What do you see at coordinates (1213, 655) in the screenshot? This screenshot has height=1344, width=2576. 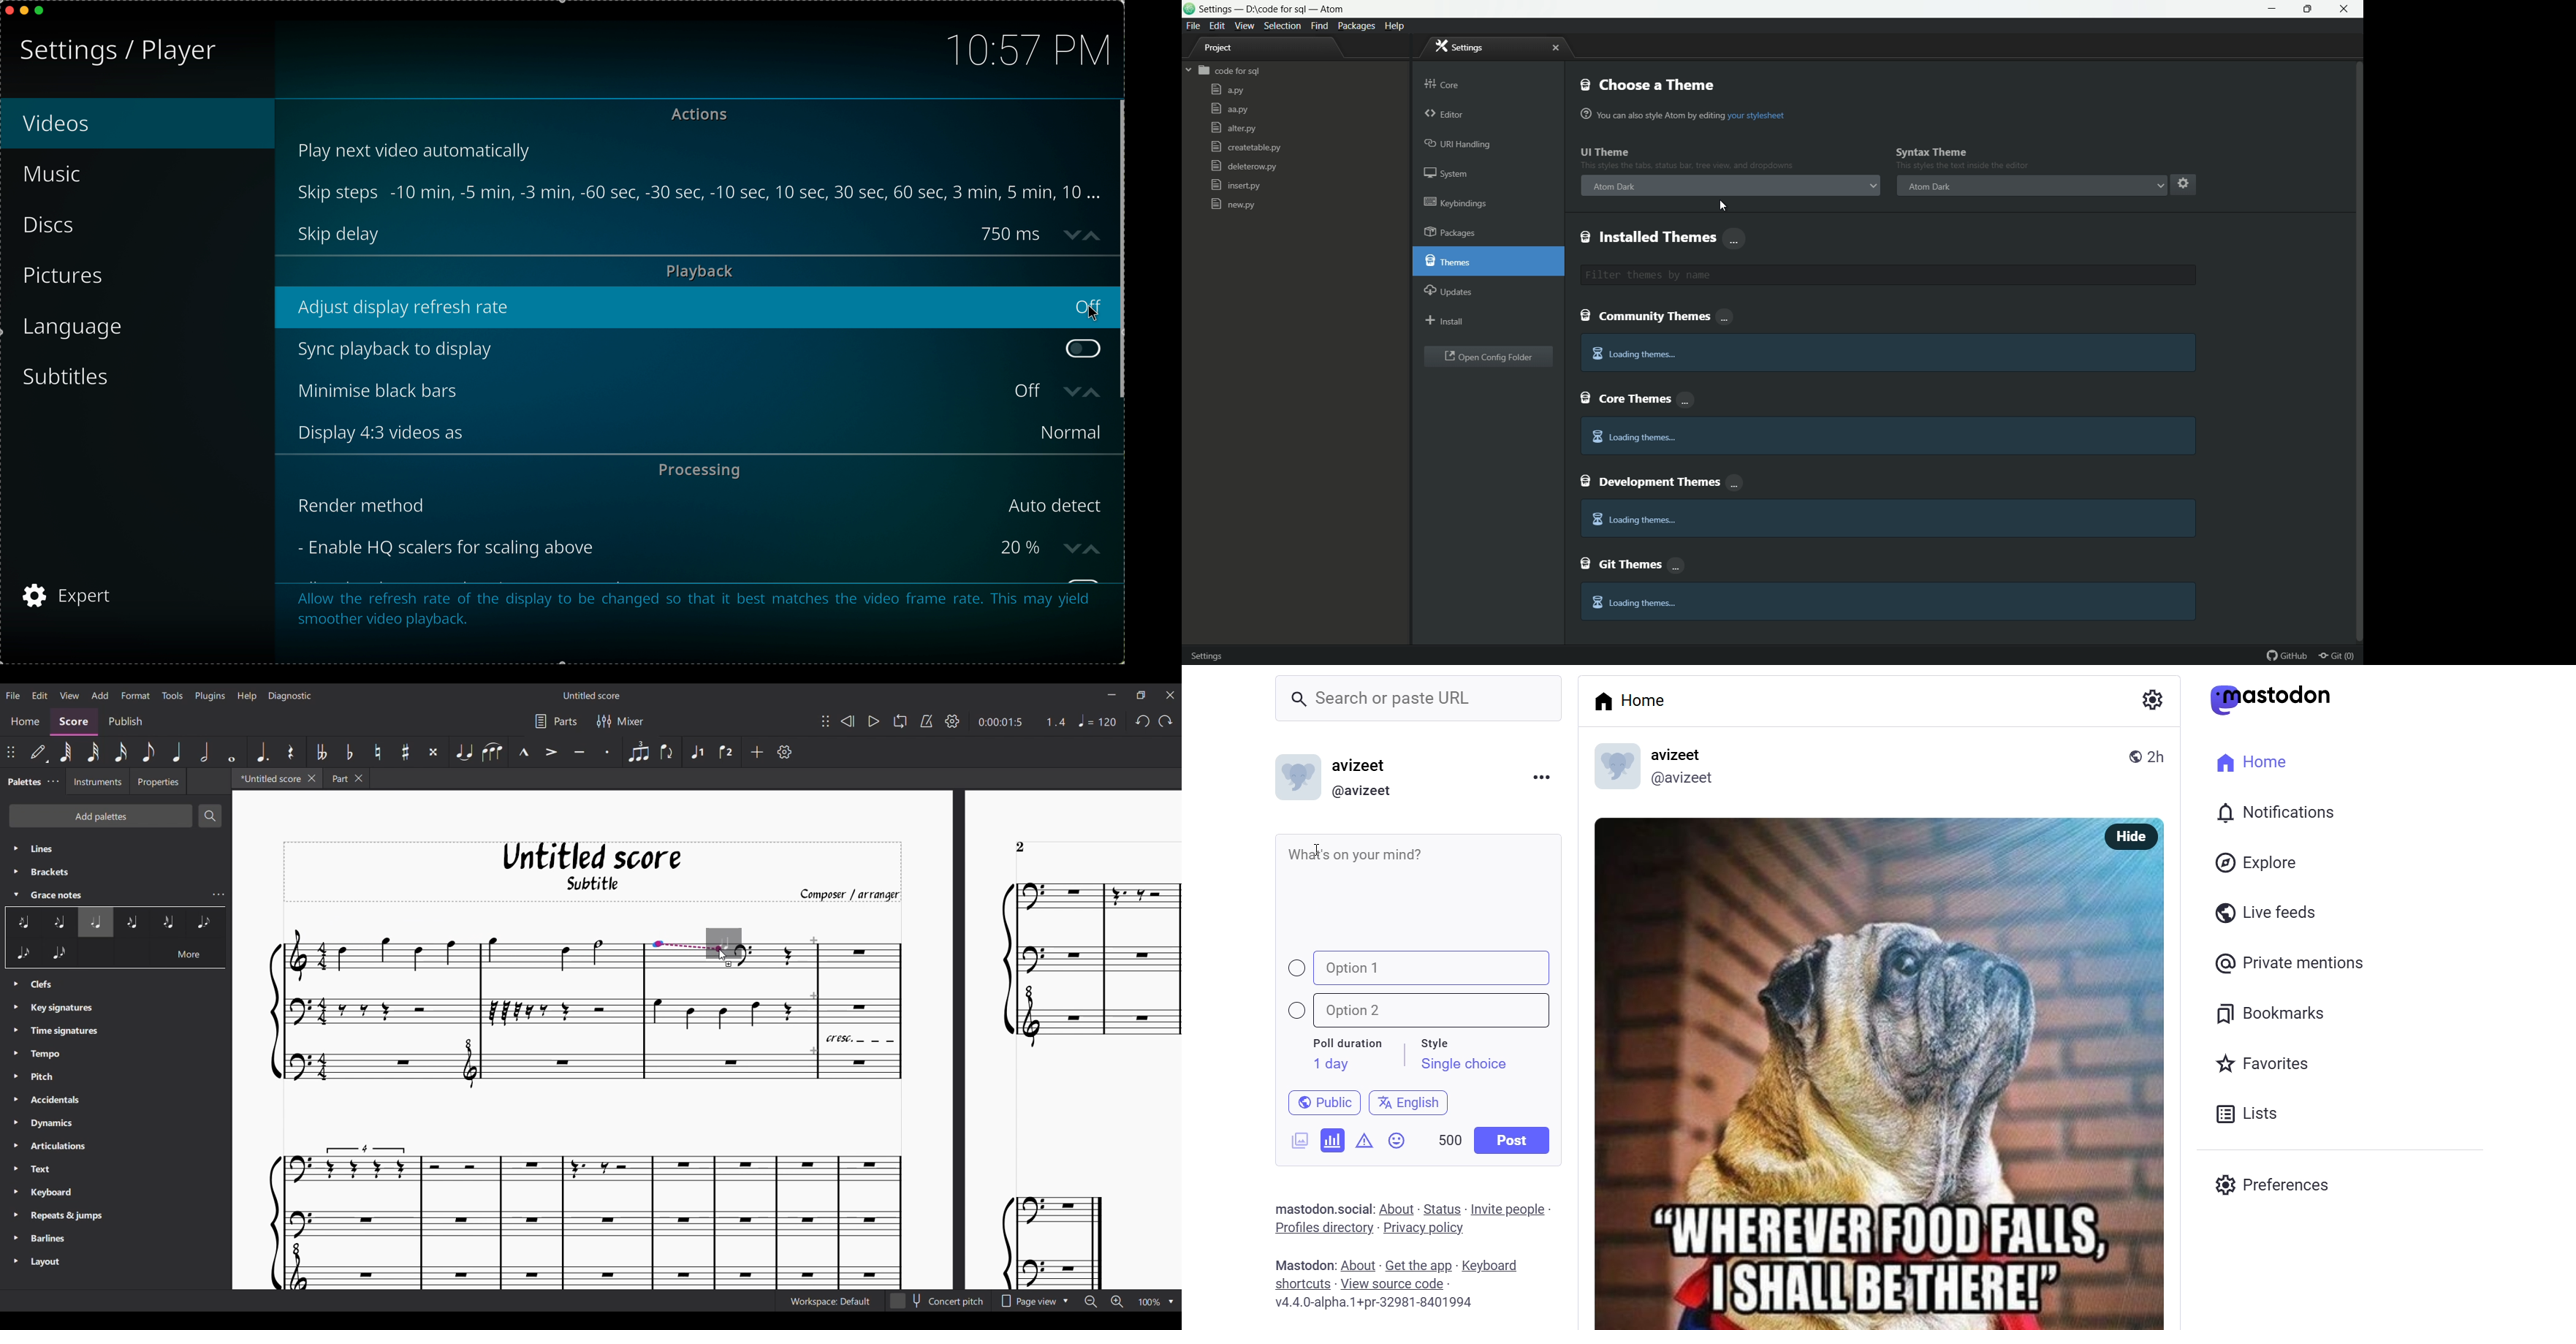 I see `settings ` at bounding box center [1213, 655].